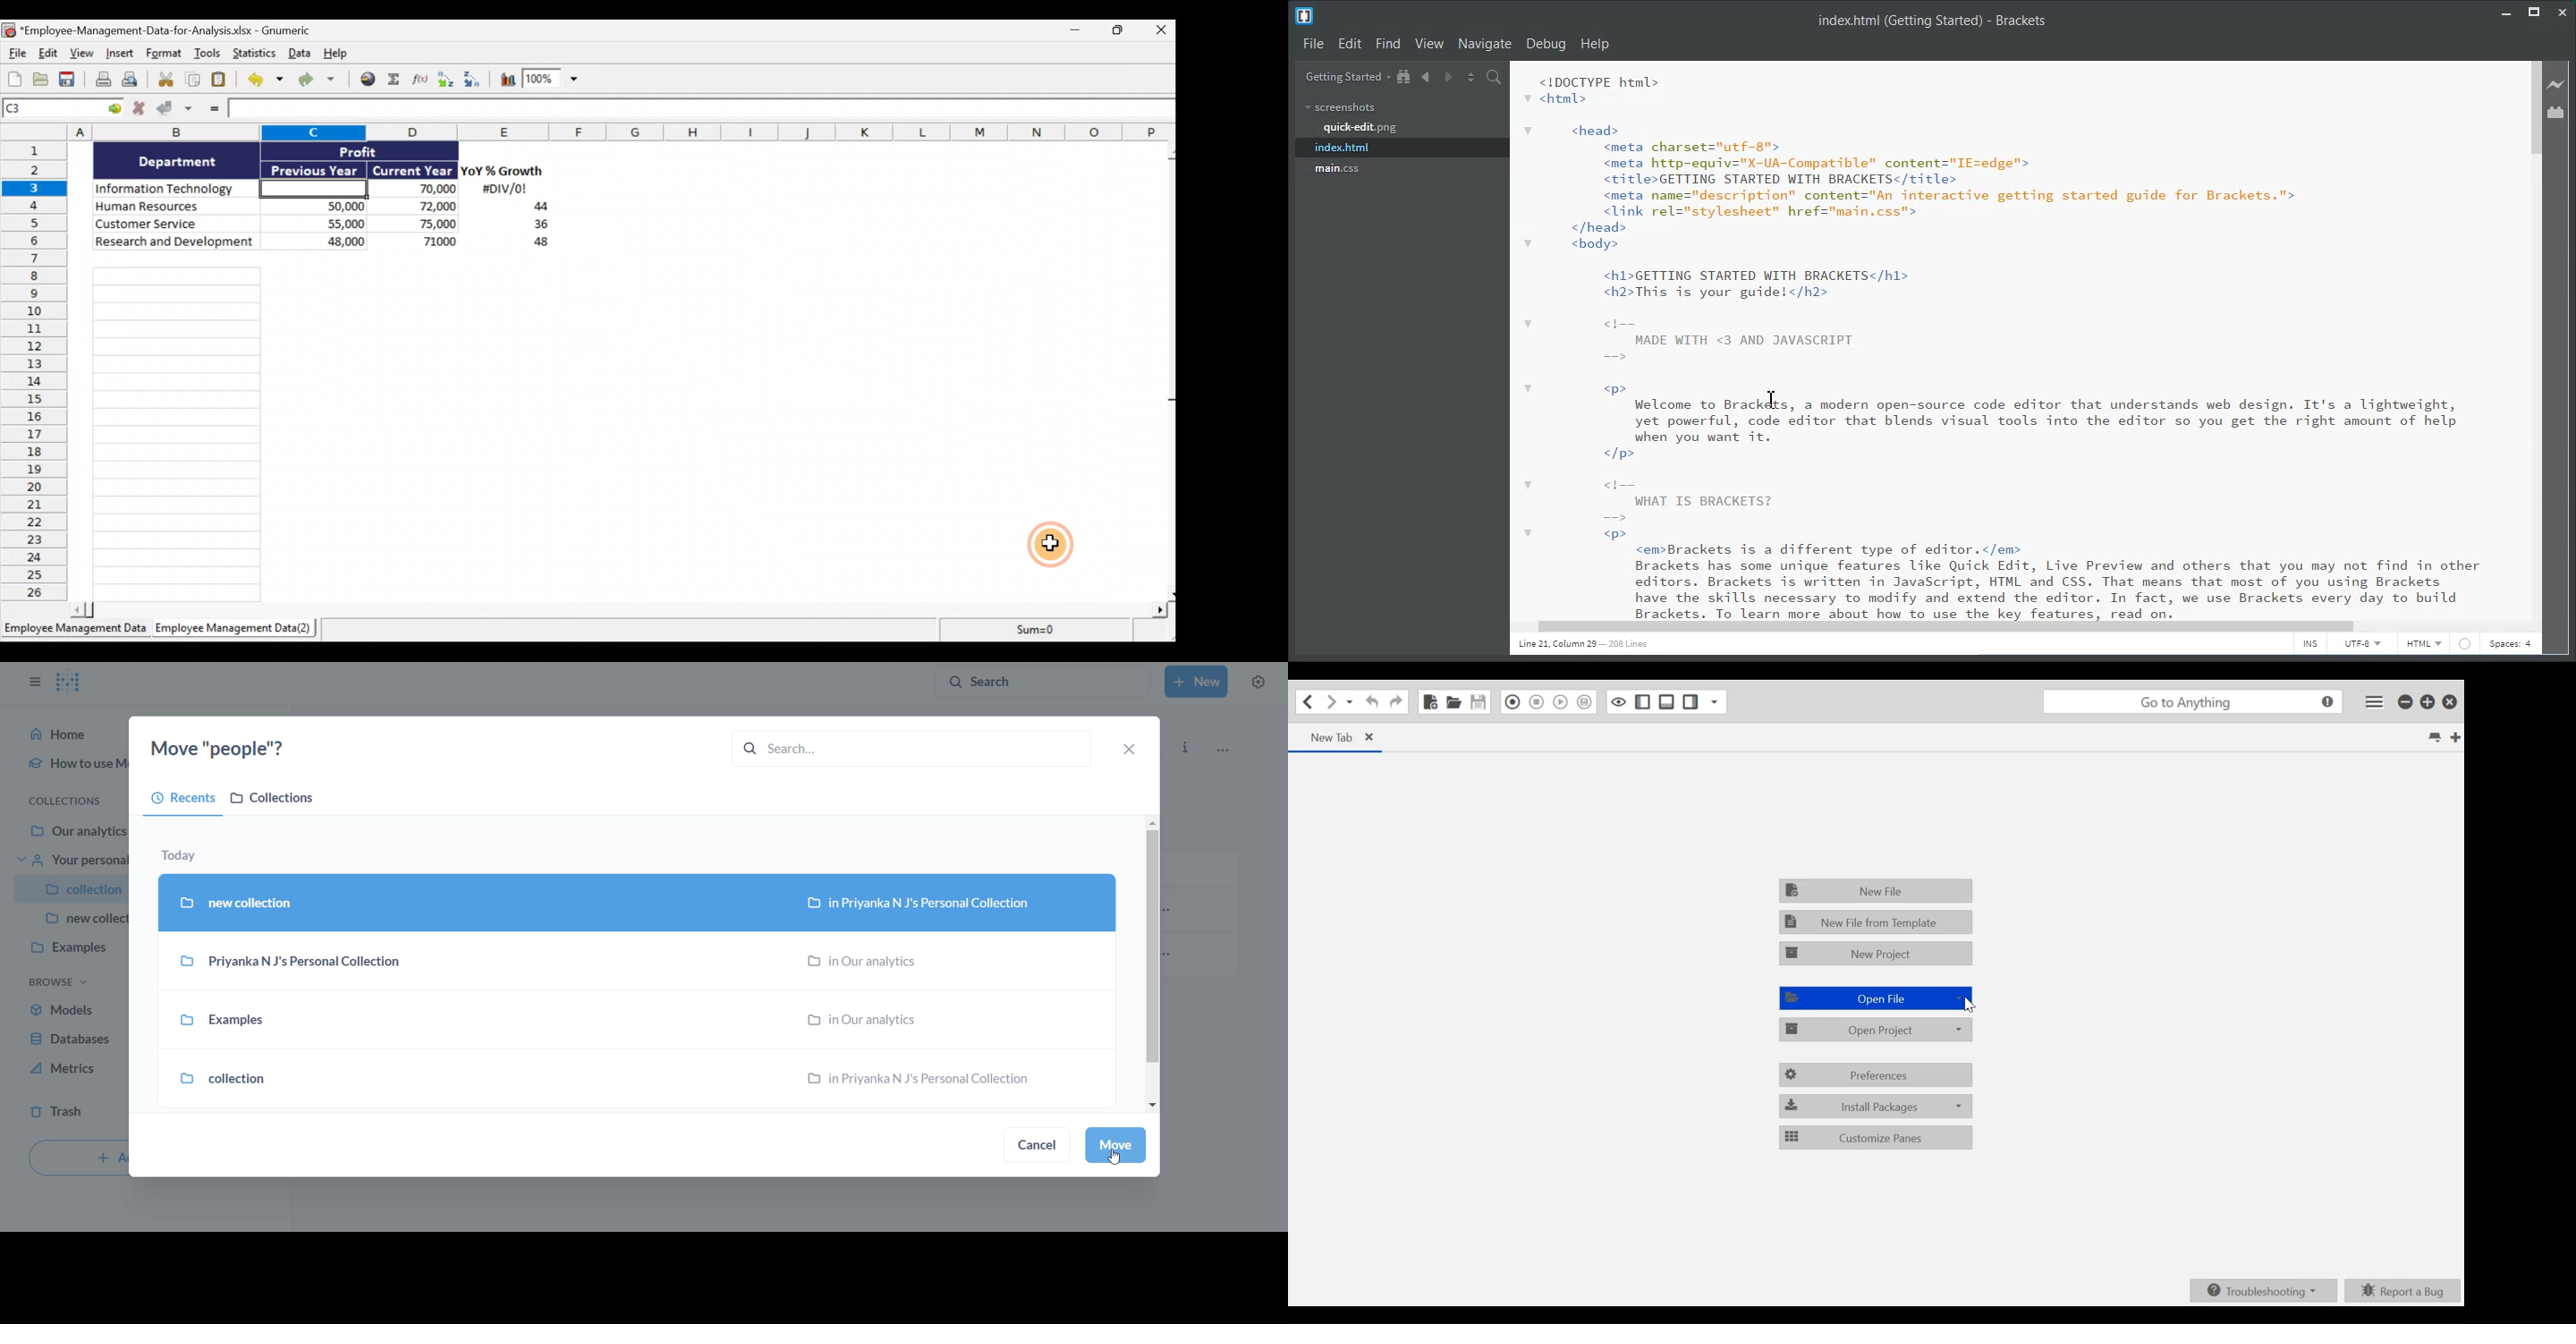 Image resolution: width=2576 pixels, height=1344 pixels. I want to click on 36, so click(536, 226).